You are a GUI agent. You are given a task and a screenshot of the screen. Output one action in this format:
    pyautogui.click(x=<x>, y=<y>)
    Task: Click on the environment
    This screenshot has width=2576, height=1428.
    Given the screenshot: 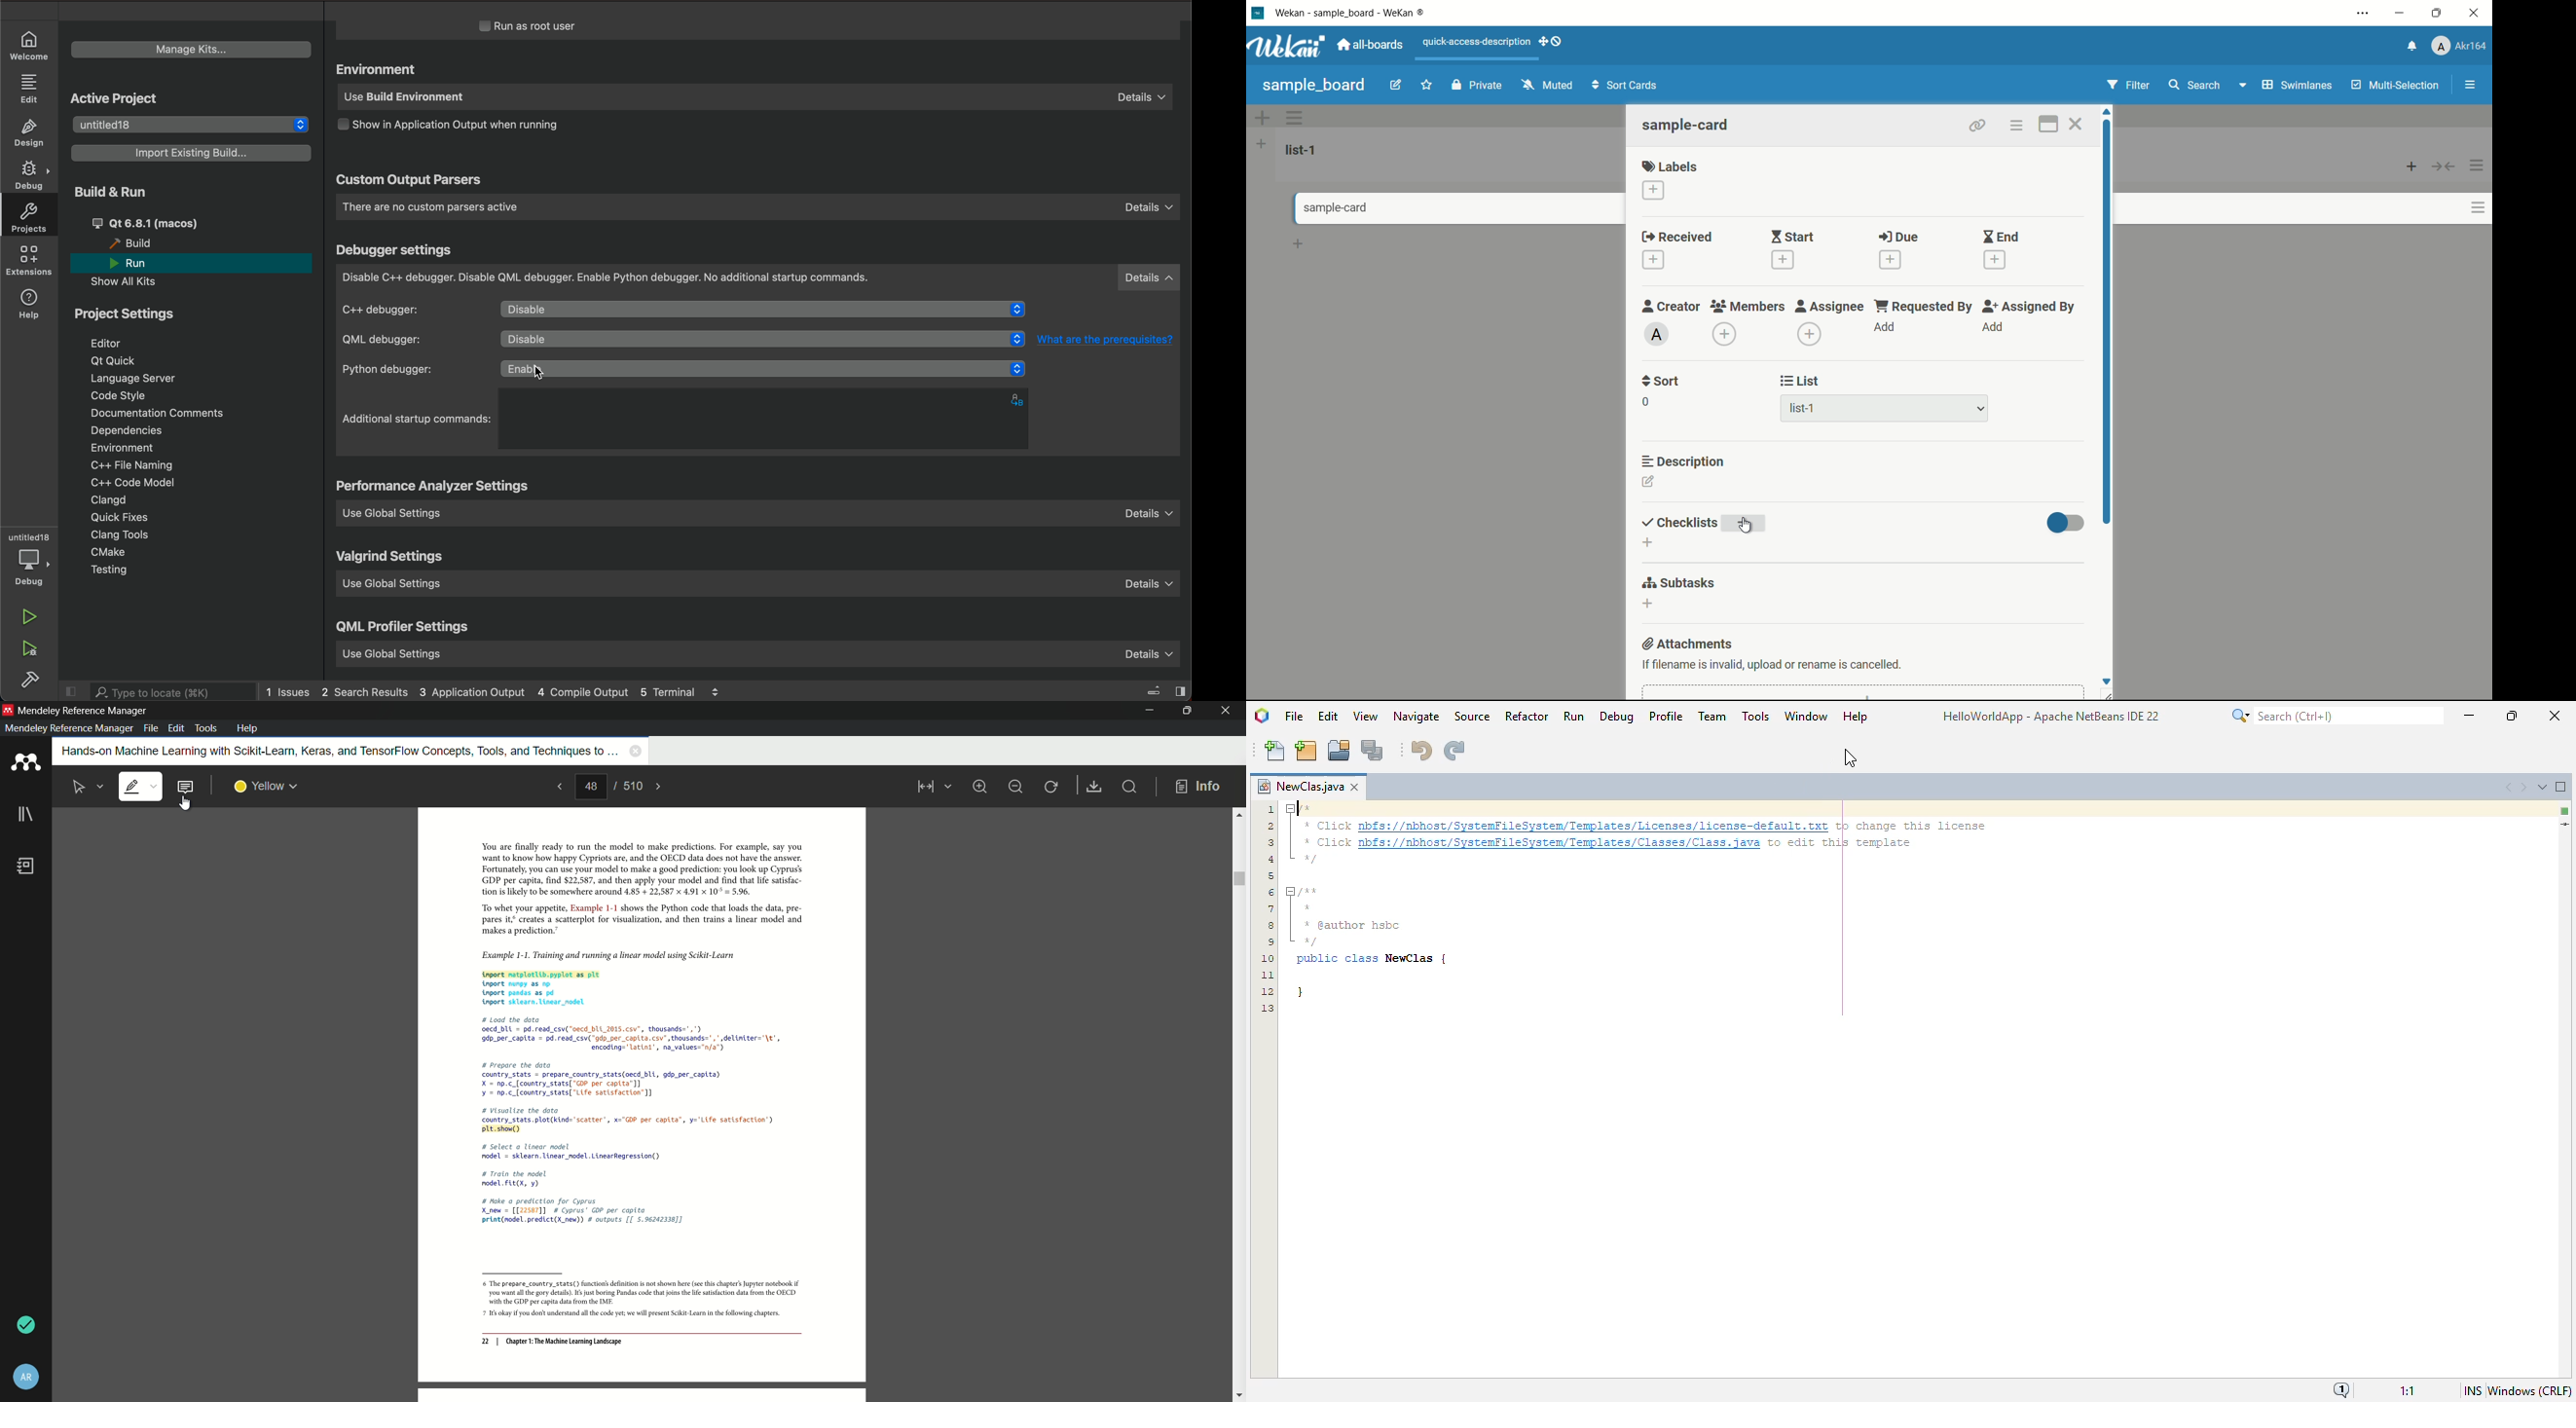 What is the action you would take?
    pyautogui.click(x=379, y=70)
    